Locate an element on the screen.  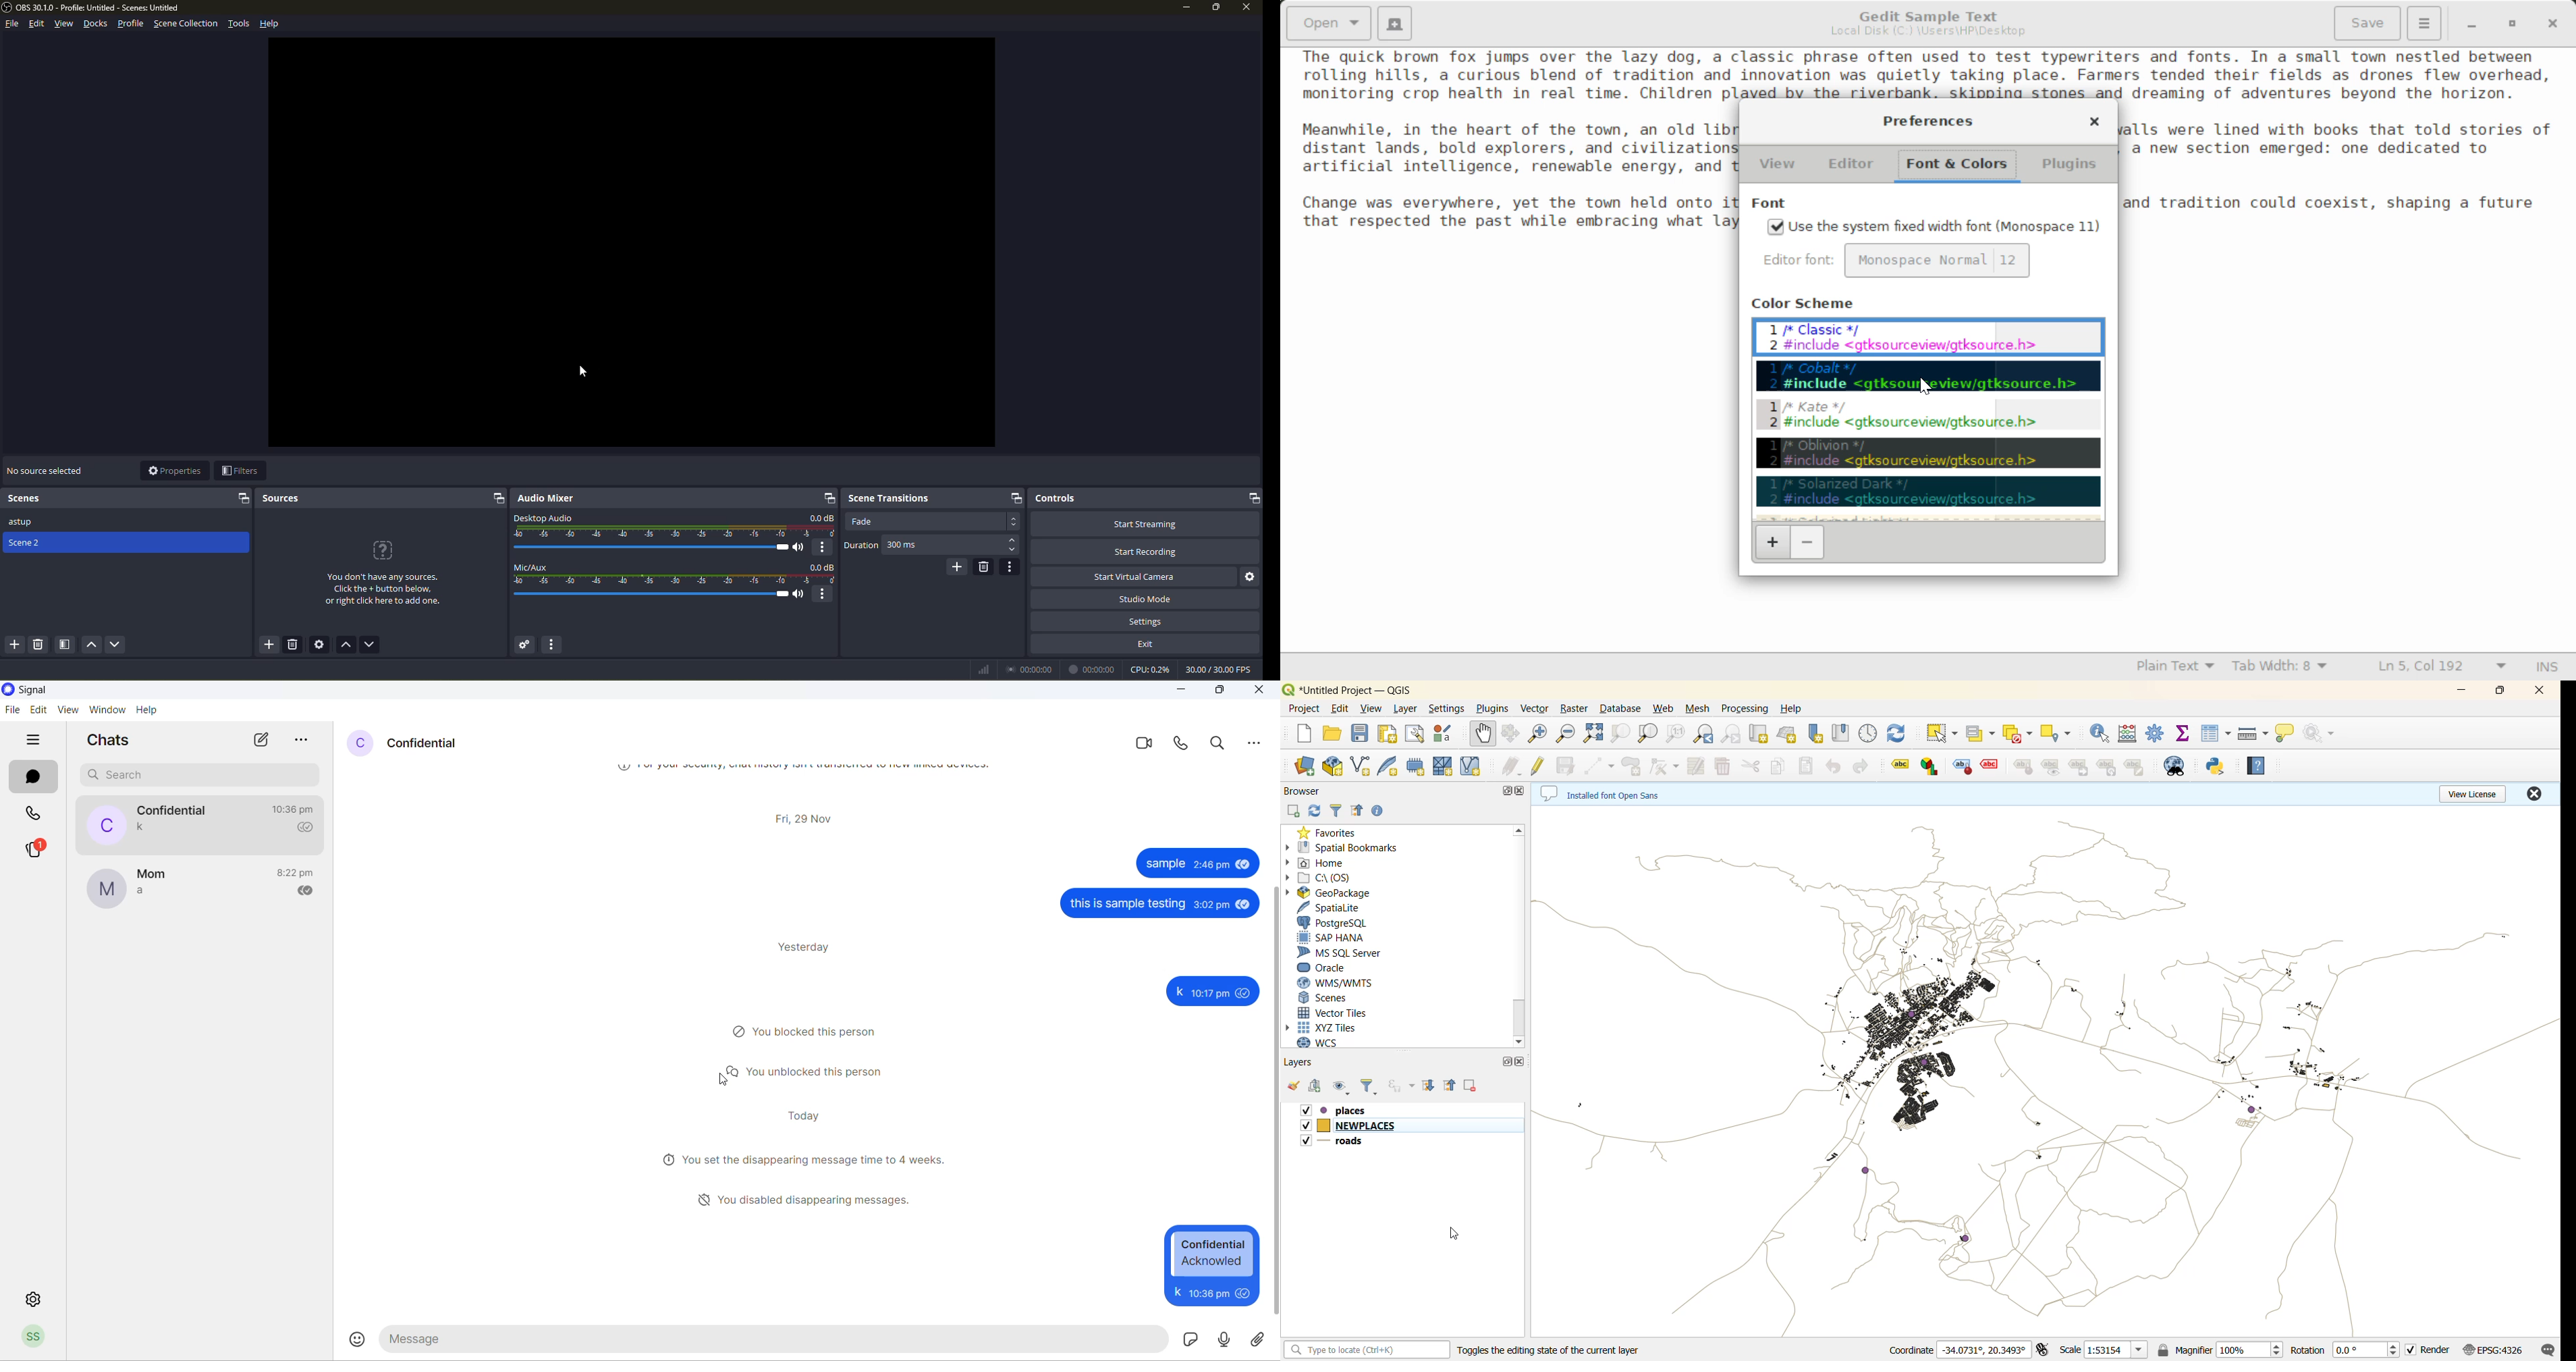
Close Window is located at coordinates (2551, 24).